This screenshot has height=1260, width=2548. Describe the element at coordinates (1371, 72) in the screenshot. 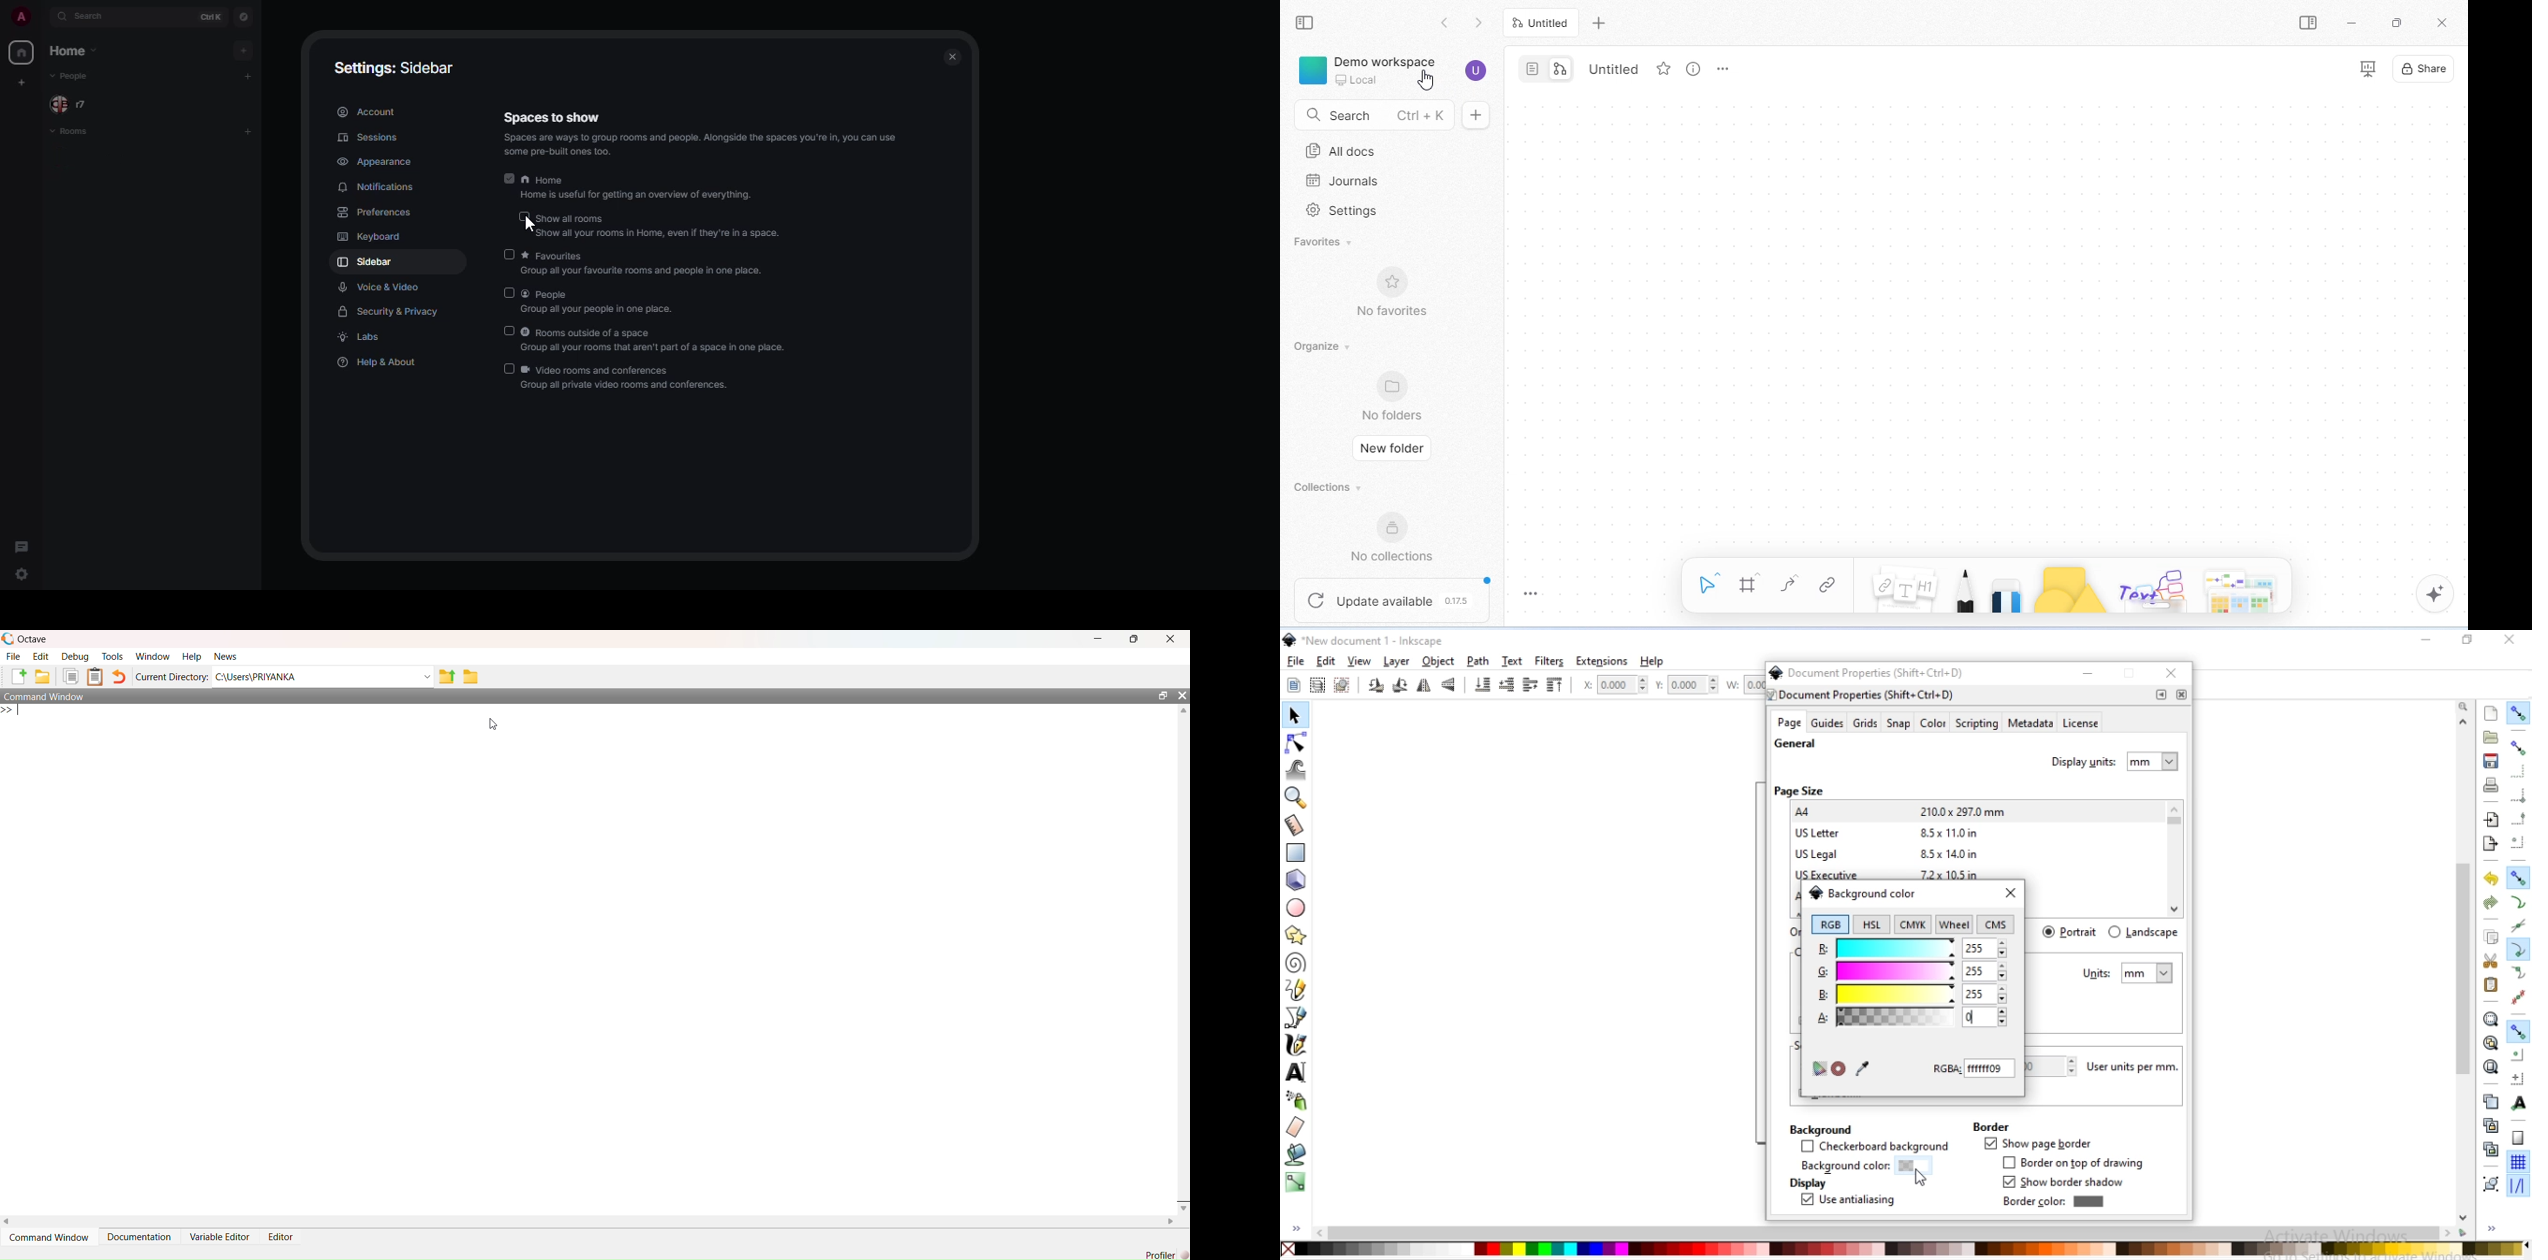

I see `demo workspace` at that location.